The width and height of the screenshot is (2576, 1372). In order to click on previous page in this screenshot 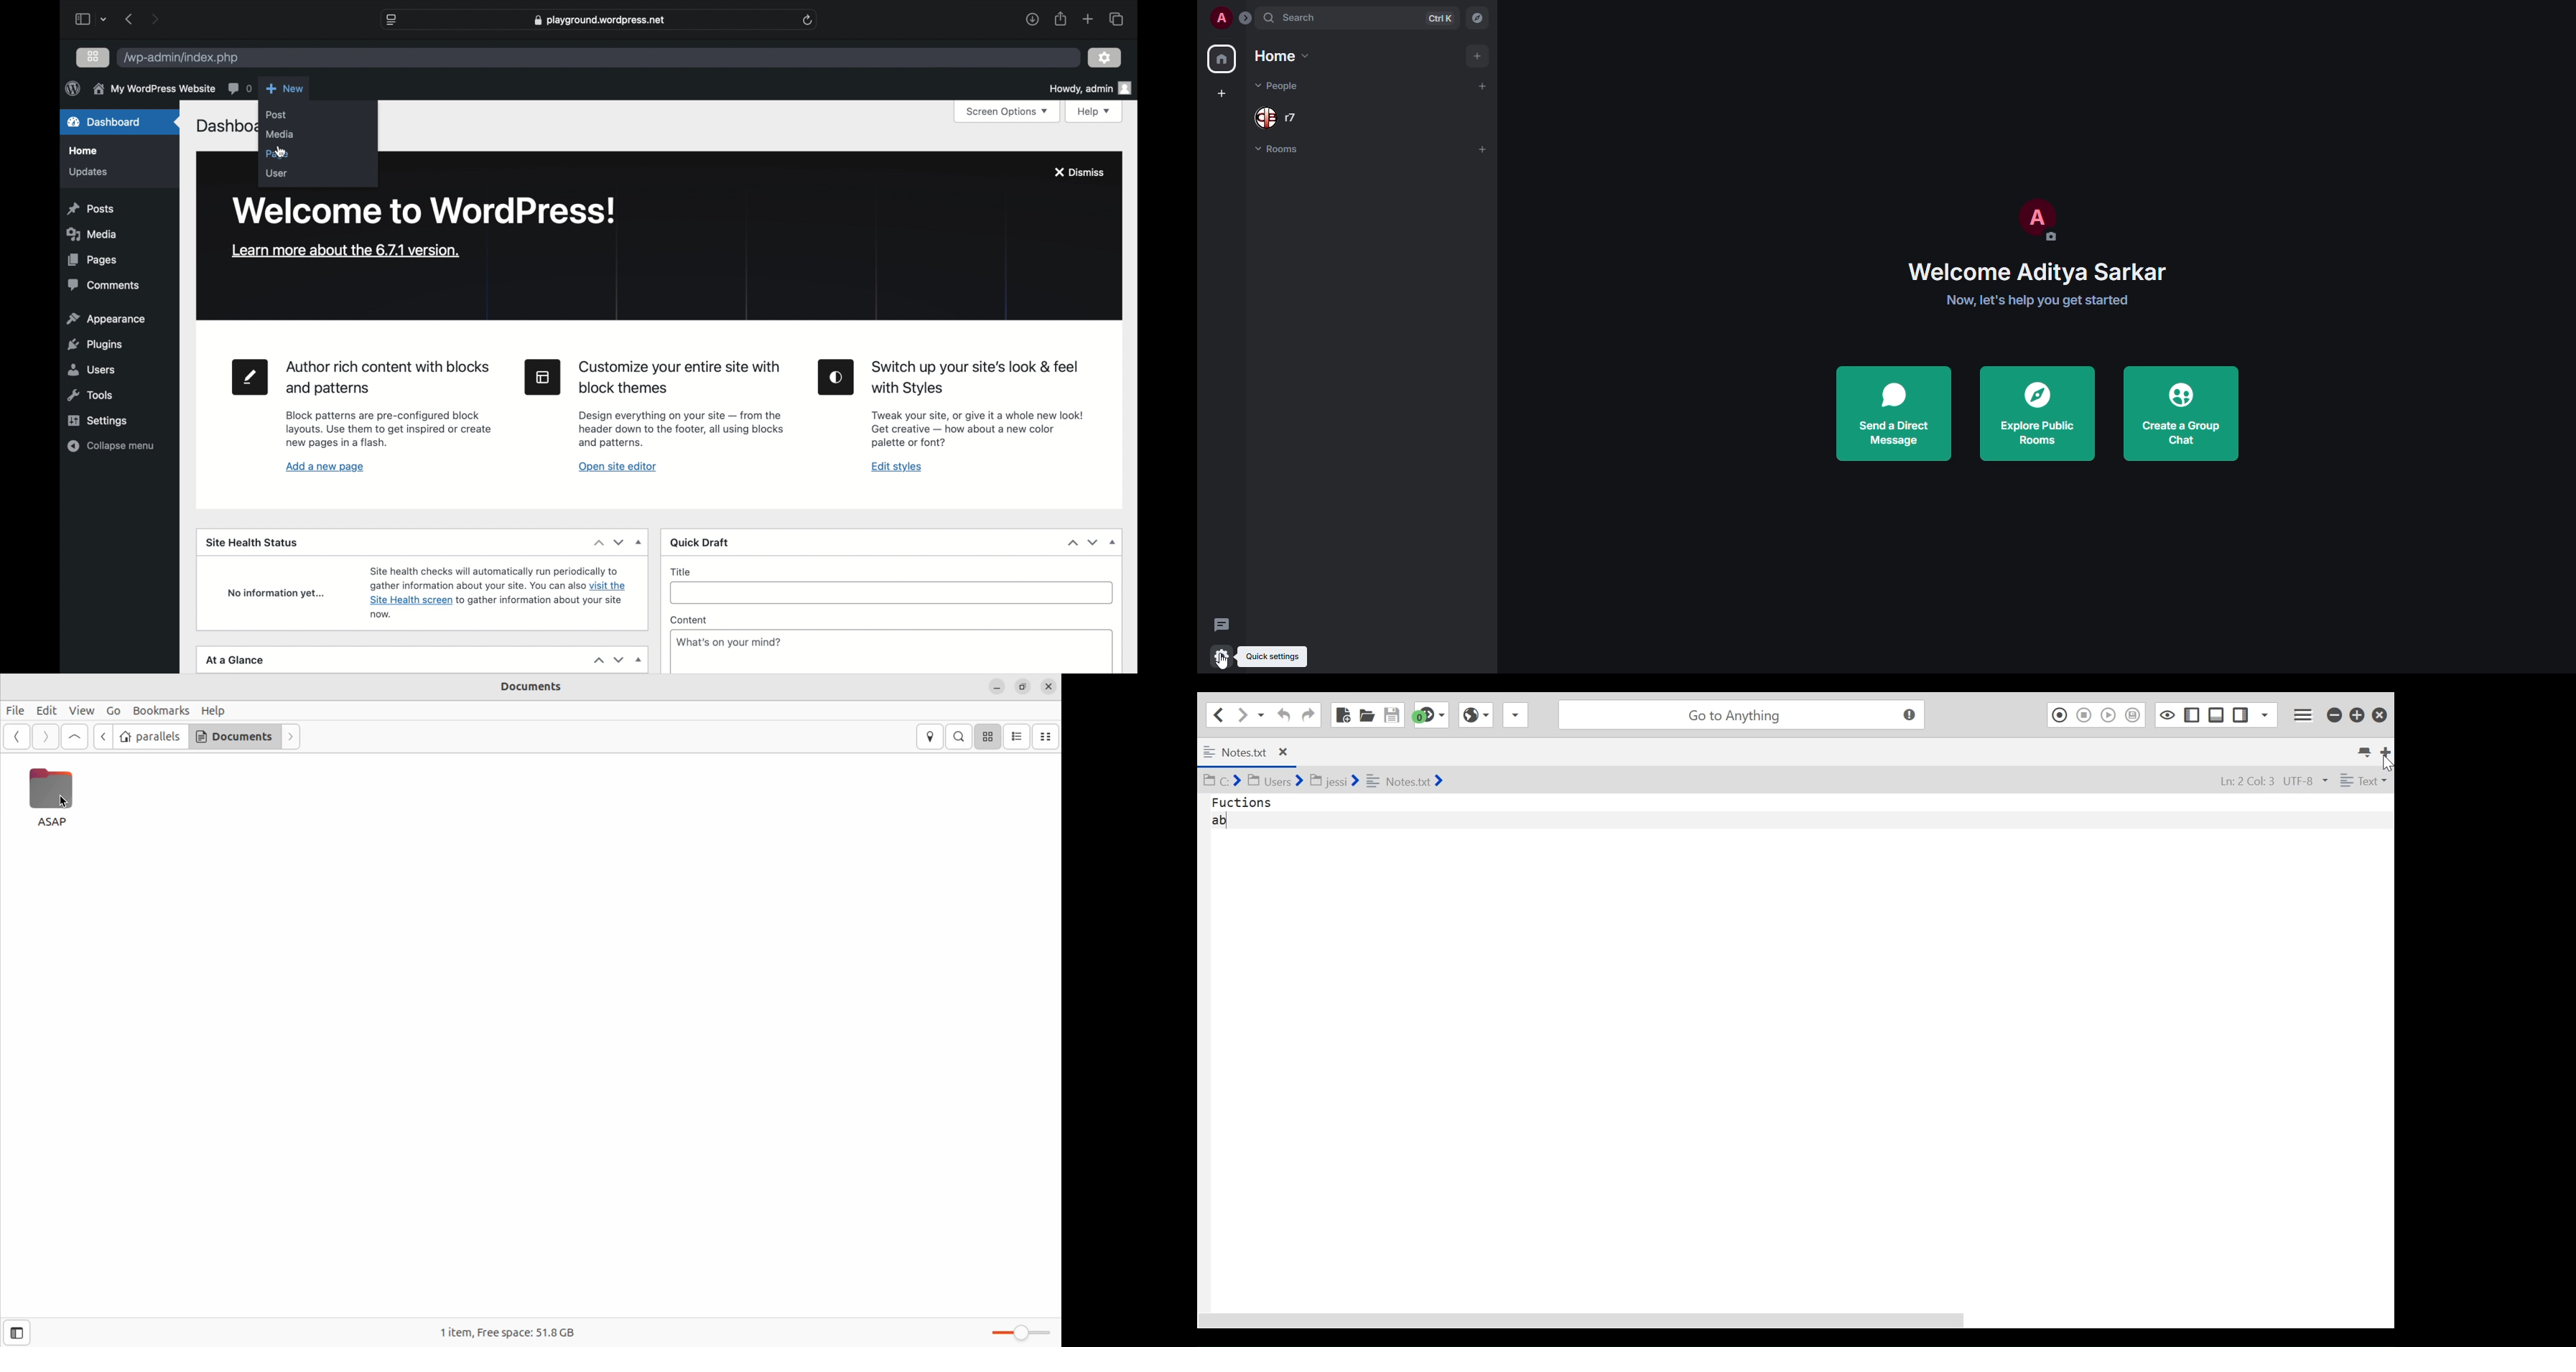, I will do `click(130, 20)`.